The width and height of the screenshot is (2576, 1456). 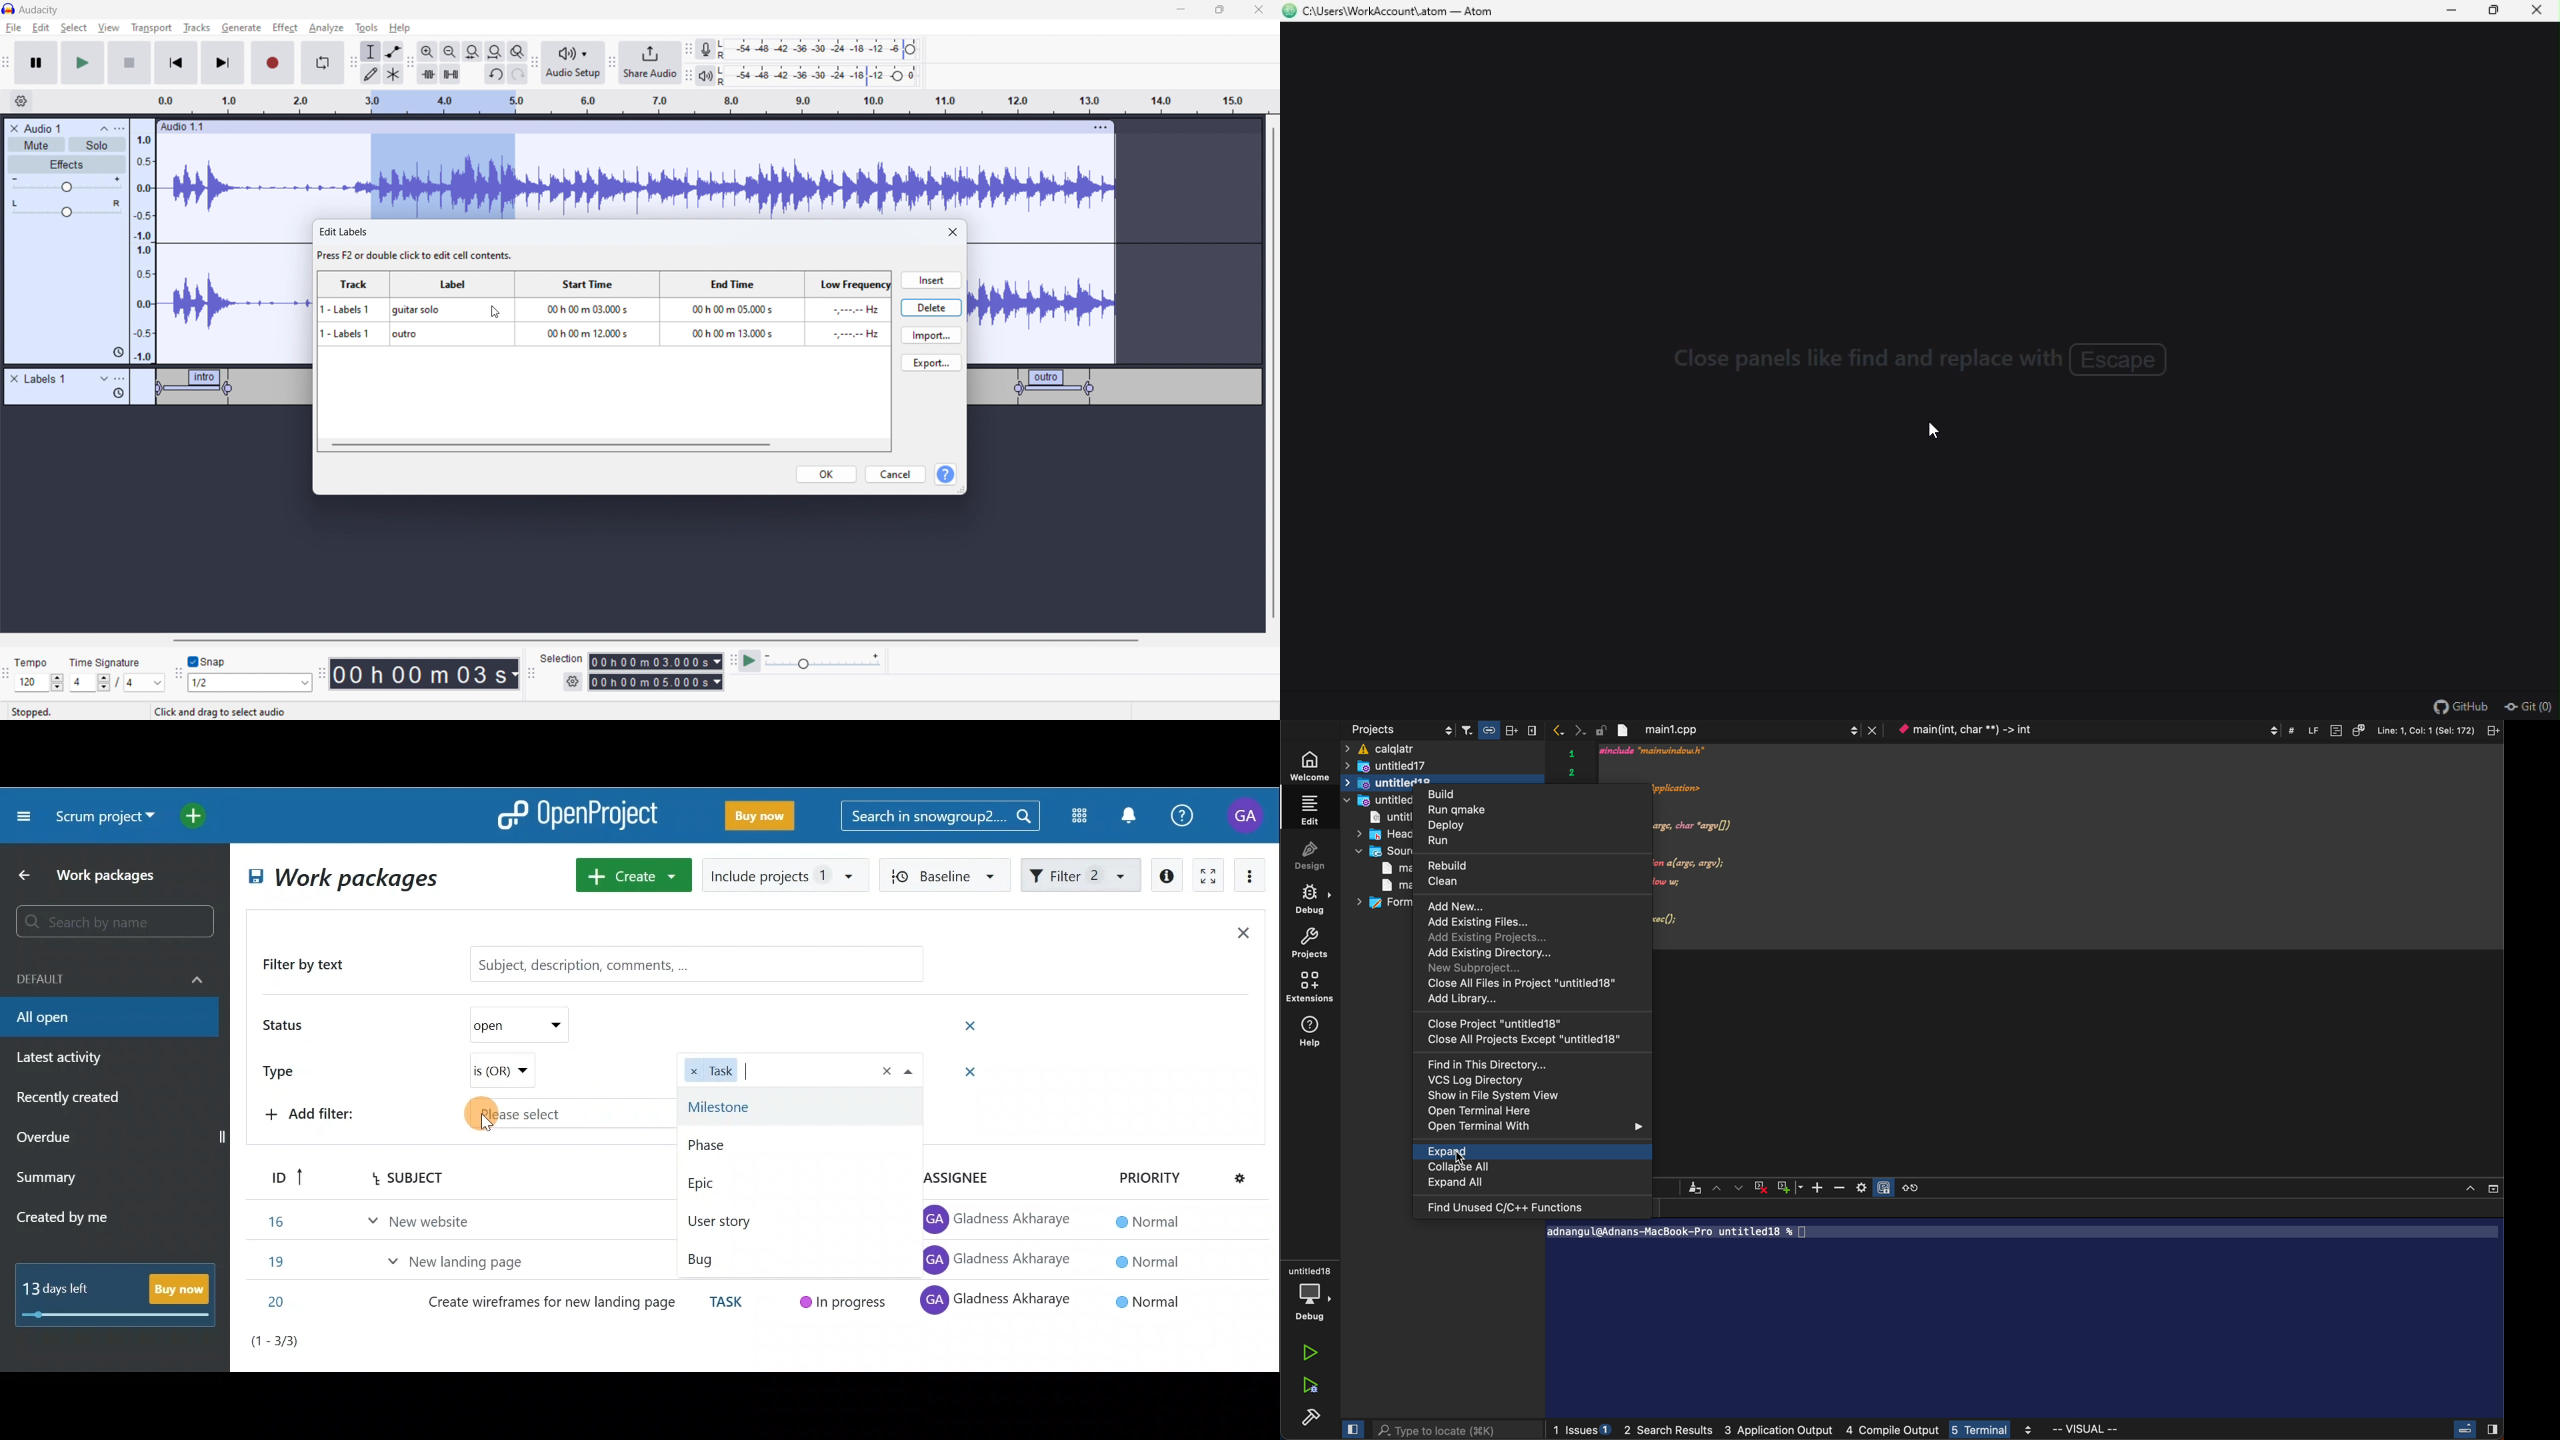 I want to click on start time, so click(x=585, y=321).